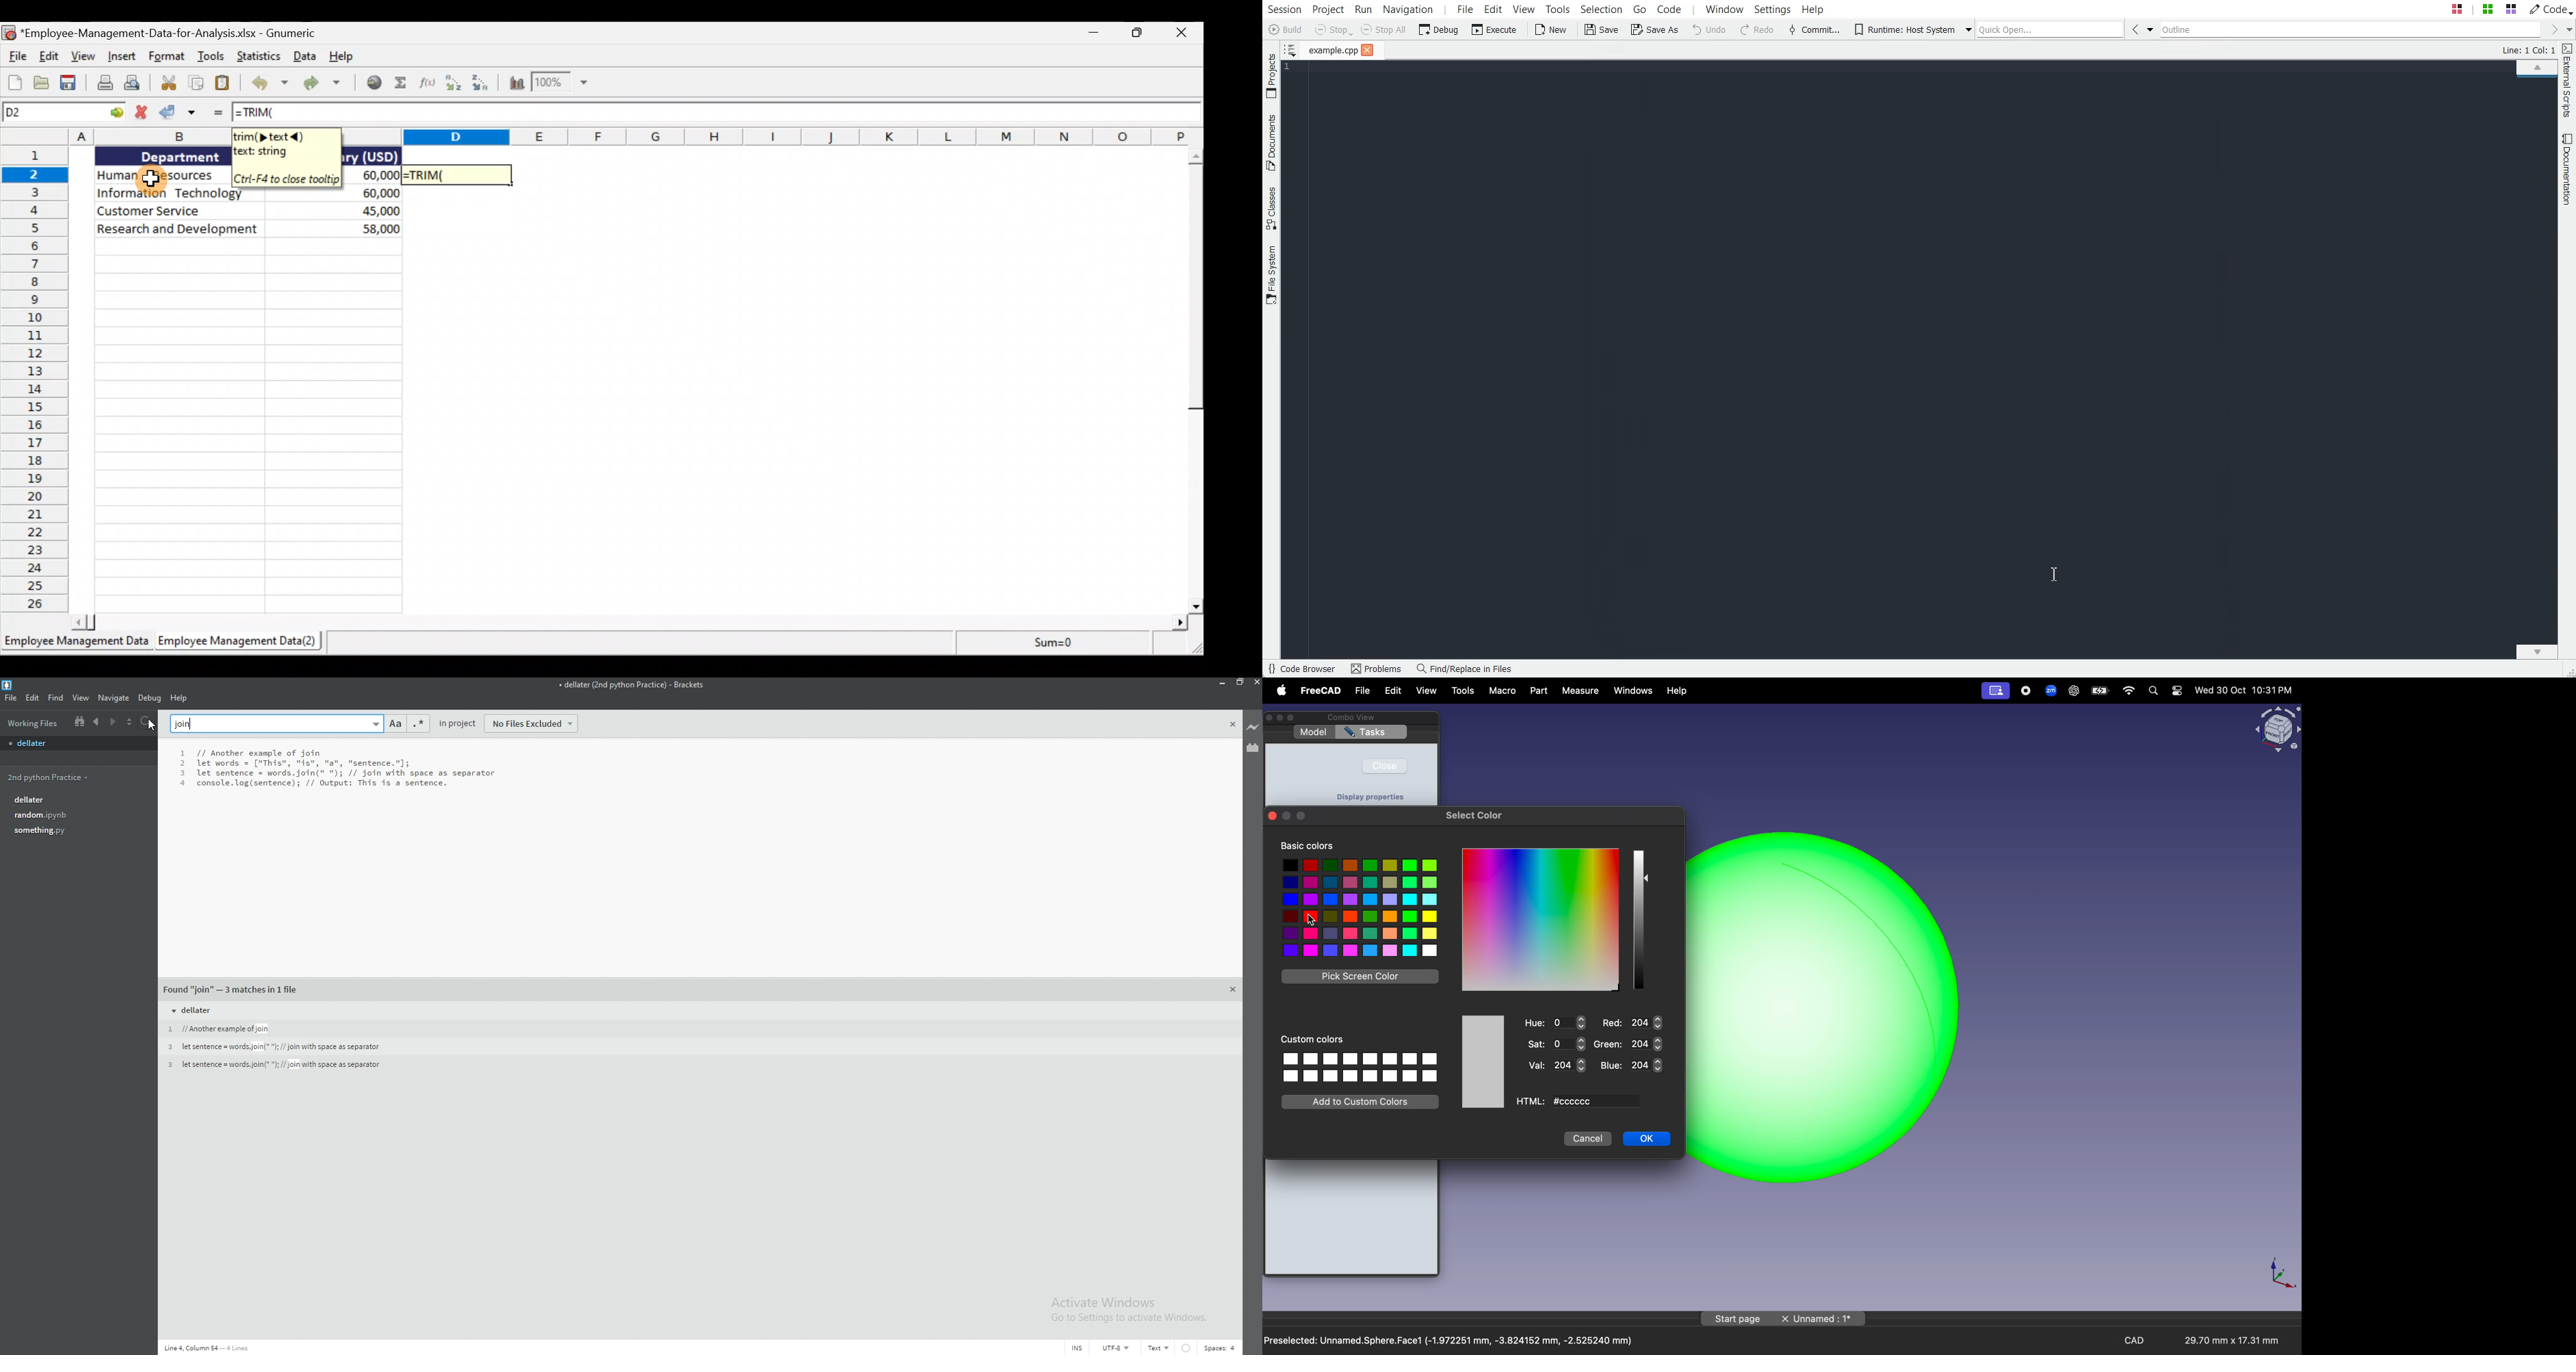 Image resolution: width=2576 pixels, height=1372 pixels. Describe the element at coordinates (75, 831) in the screenshot. I see `something.py` at that location.